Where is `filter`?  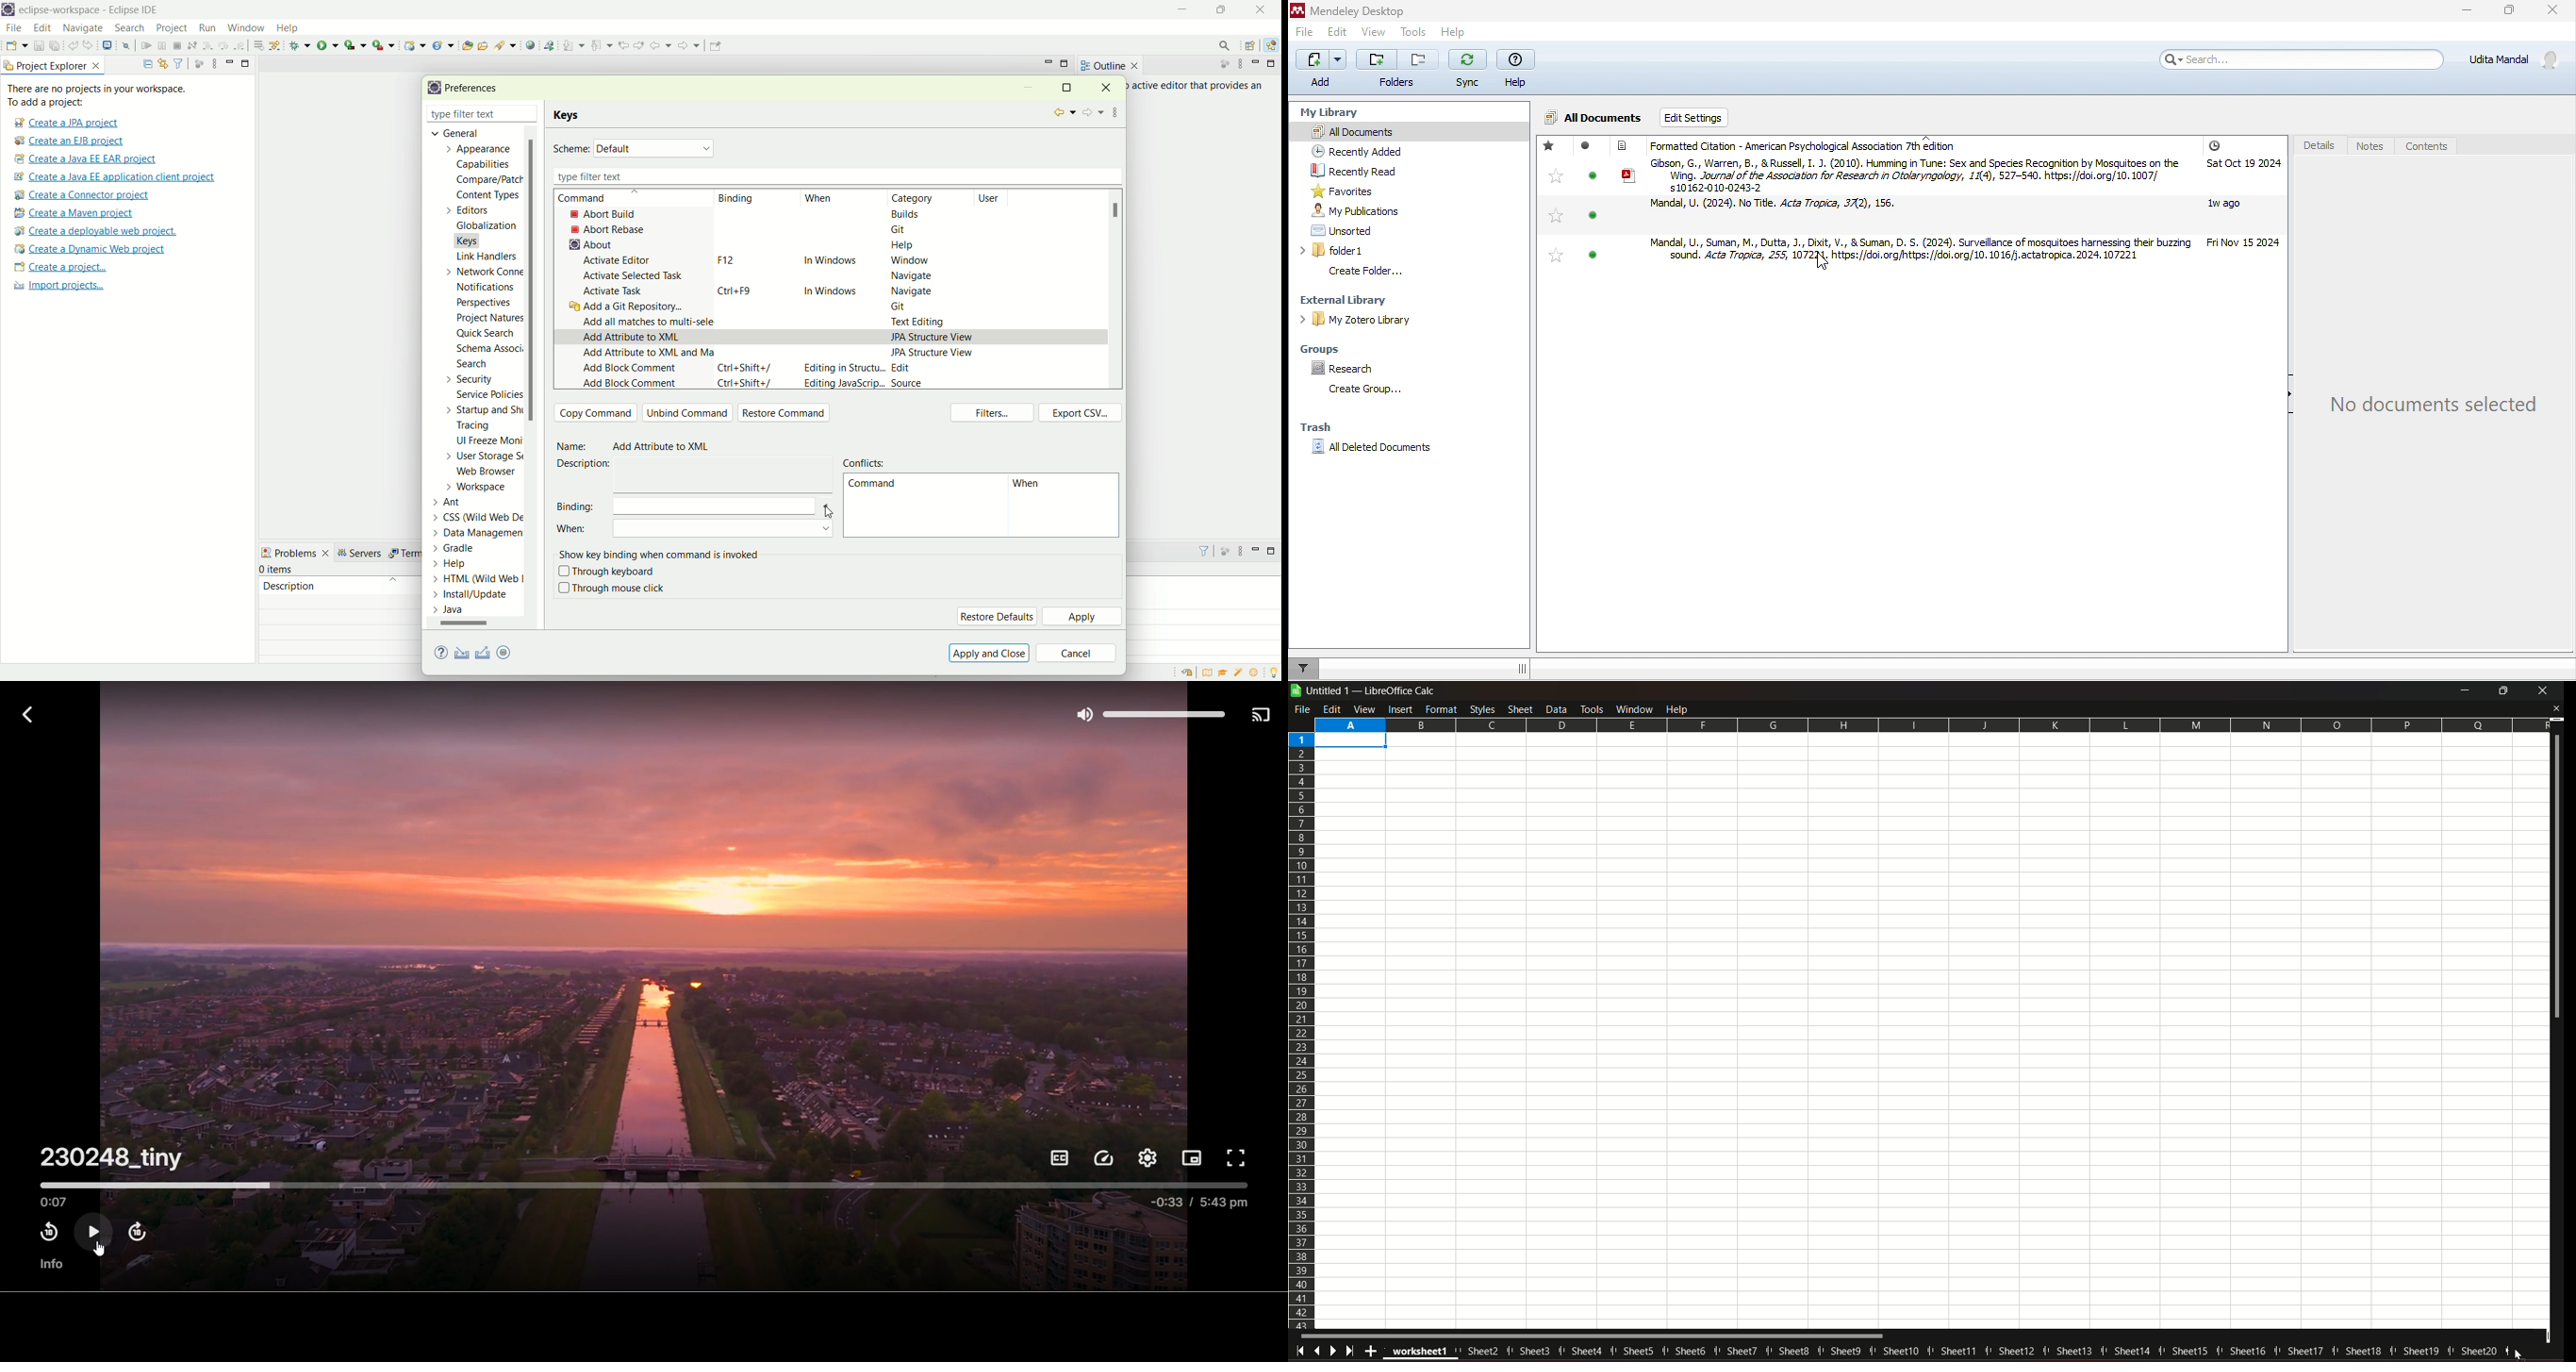
filter is located at coordinates (1198, 551).